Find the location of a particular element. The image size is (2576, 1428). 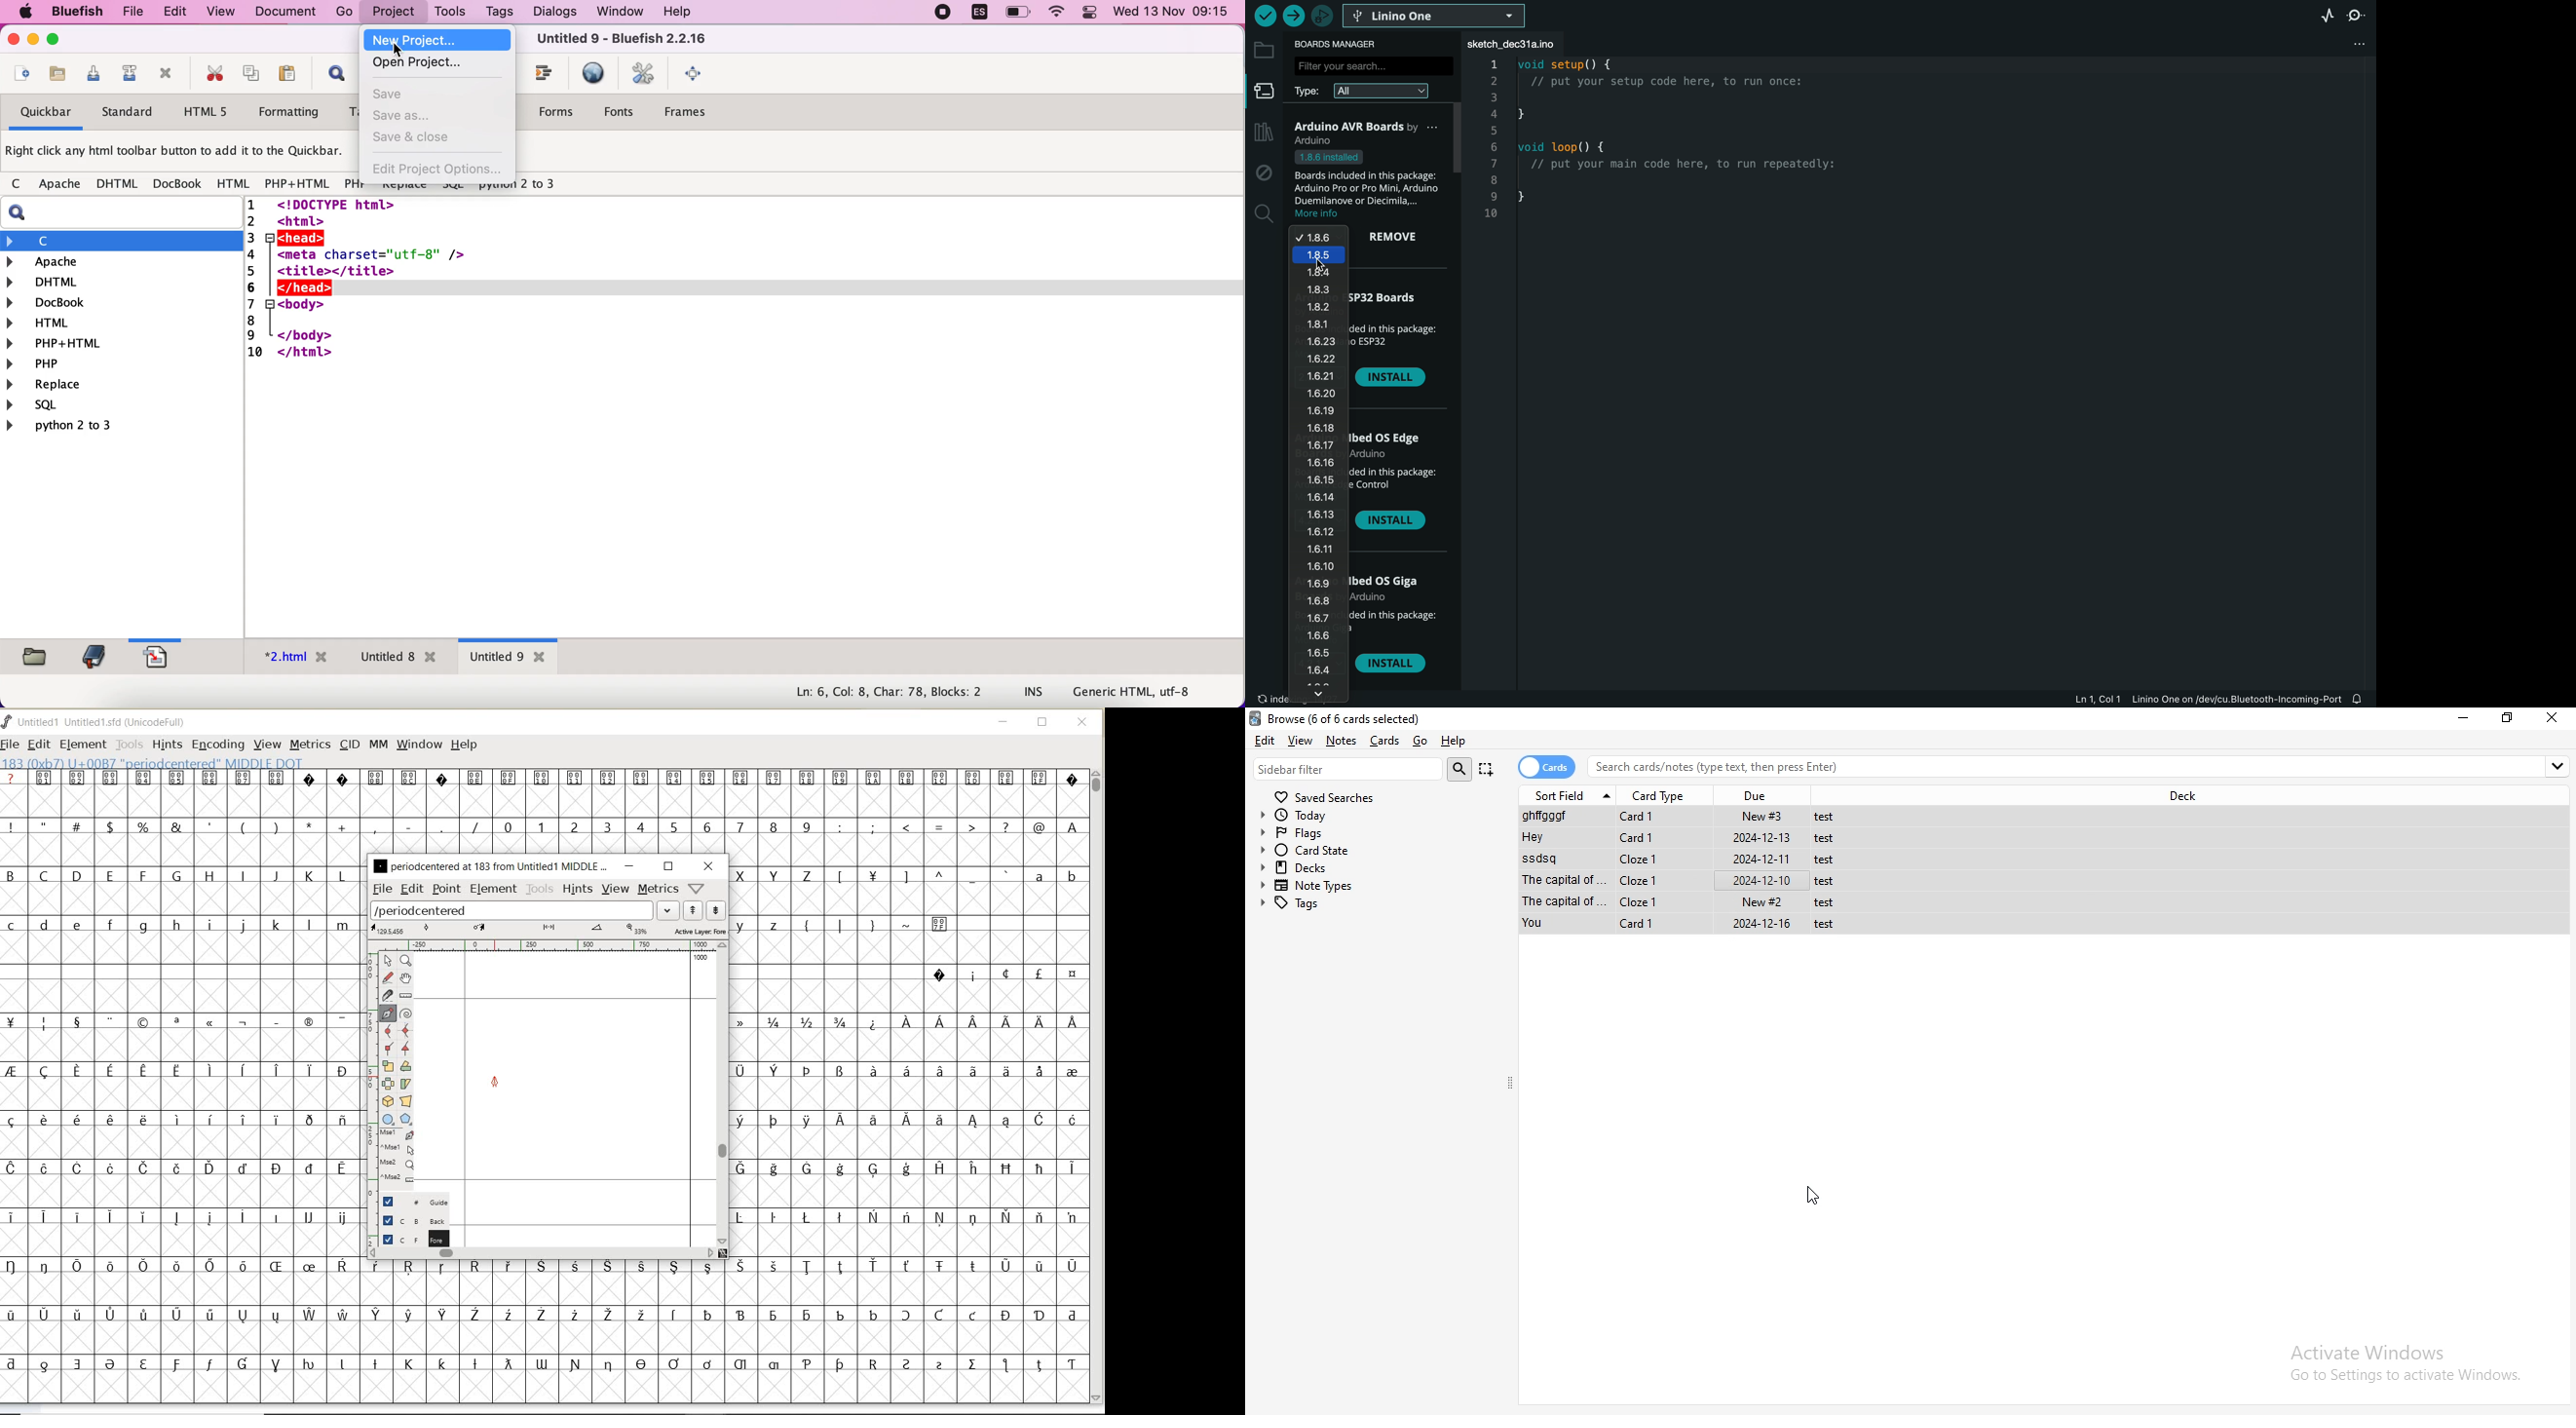

go is located at coordinates (1421, 740).